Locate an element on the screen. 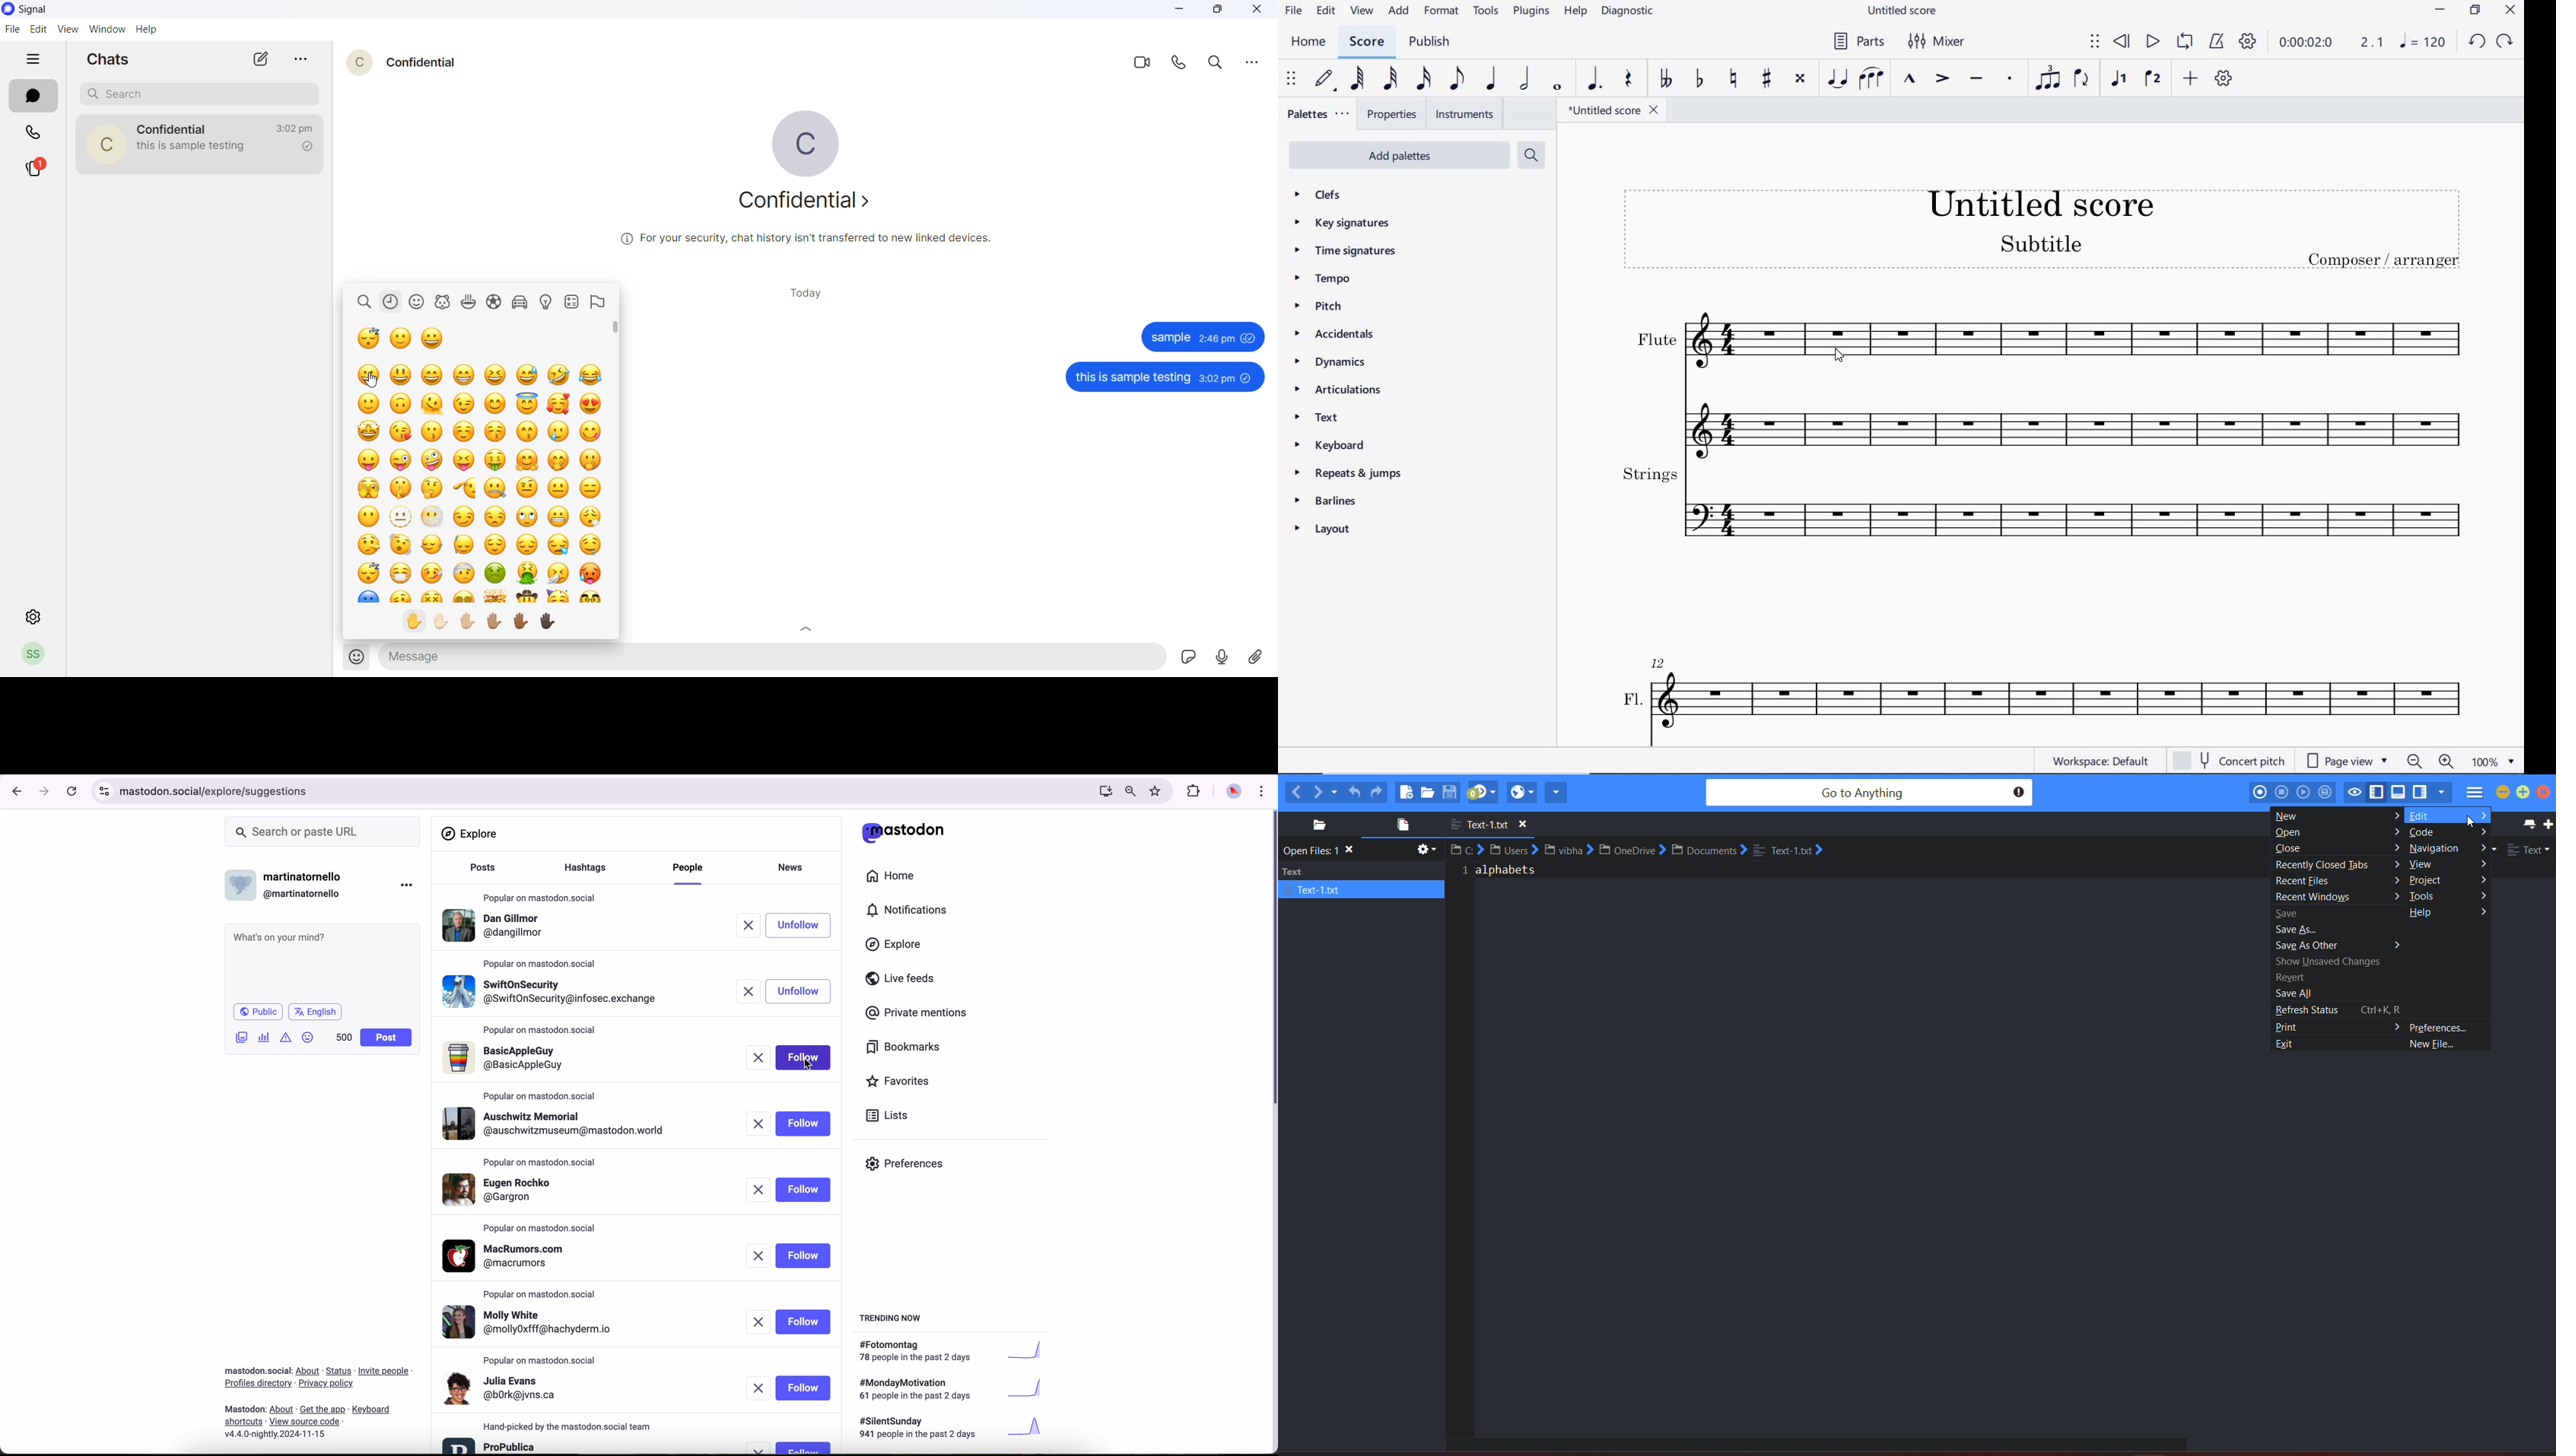 The image size is (2576, 1456). 500 characters is located at coordinates (343, 1037).